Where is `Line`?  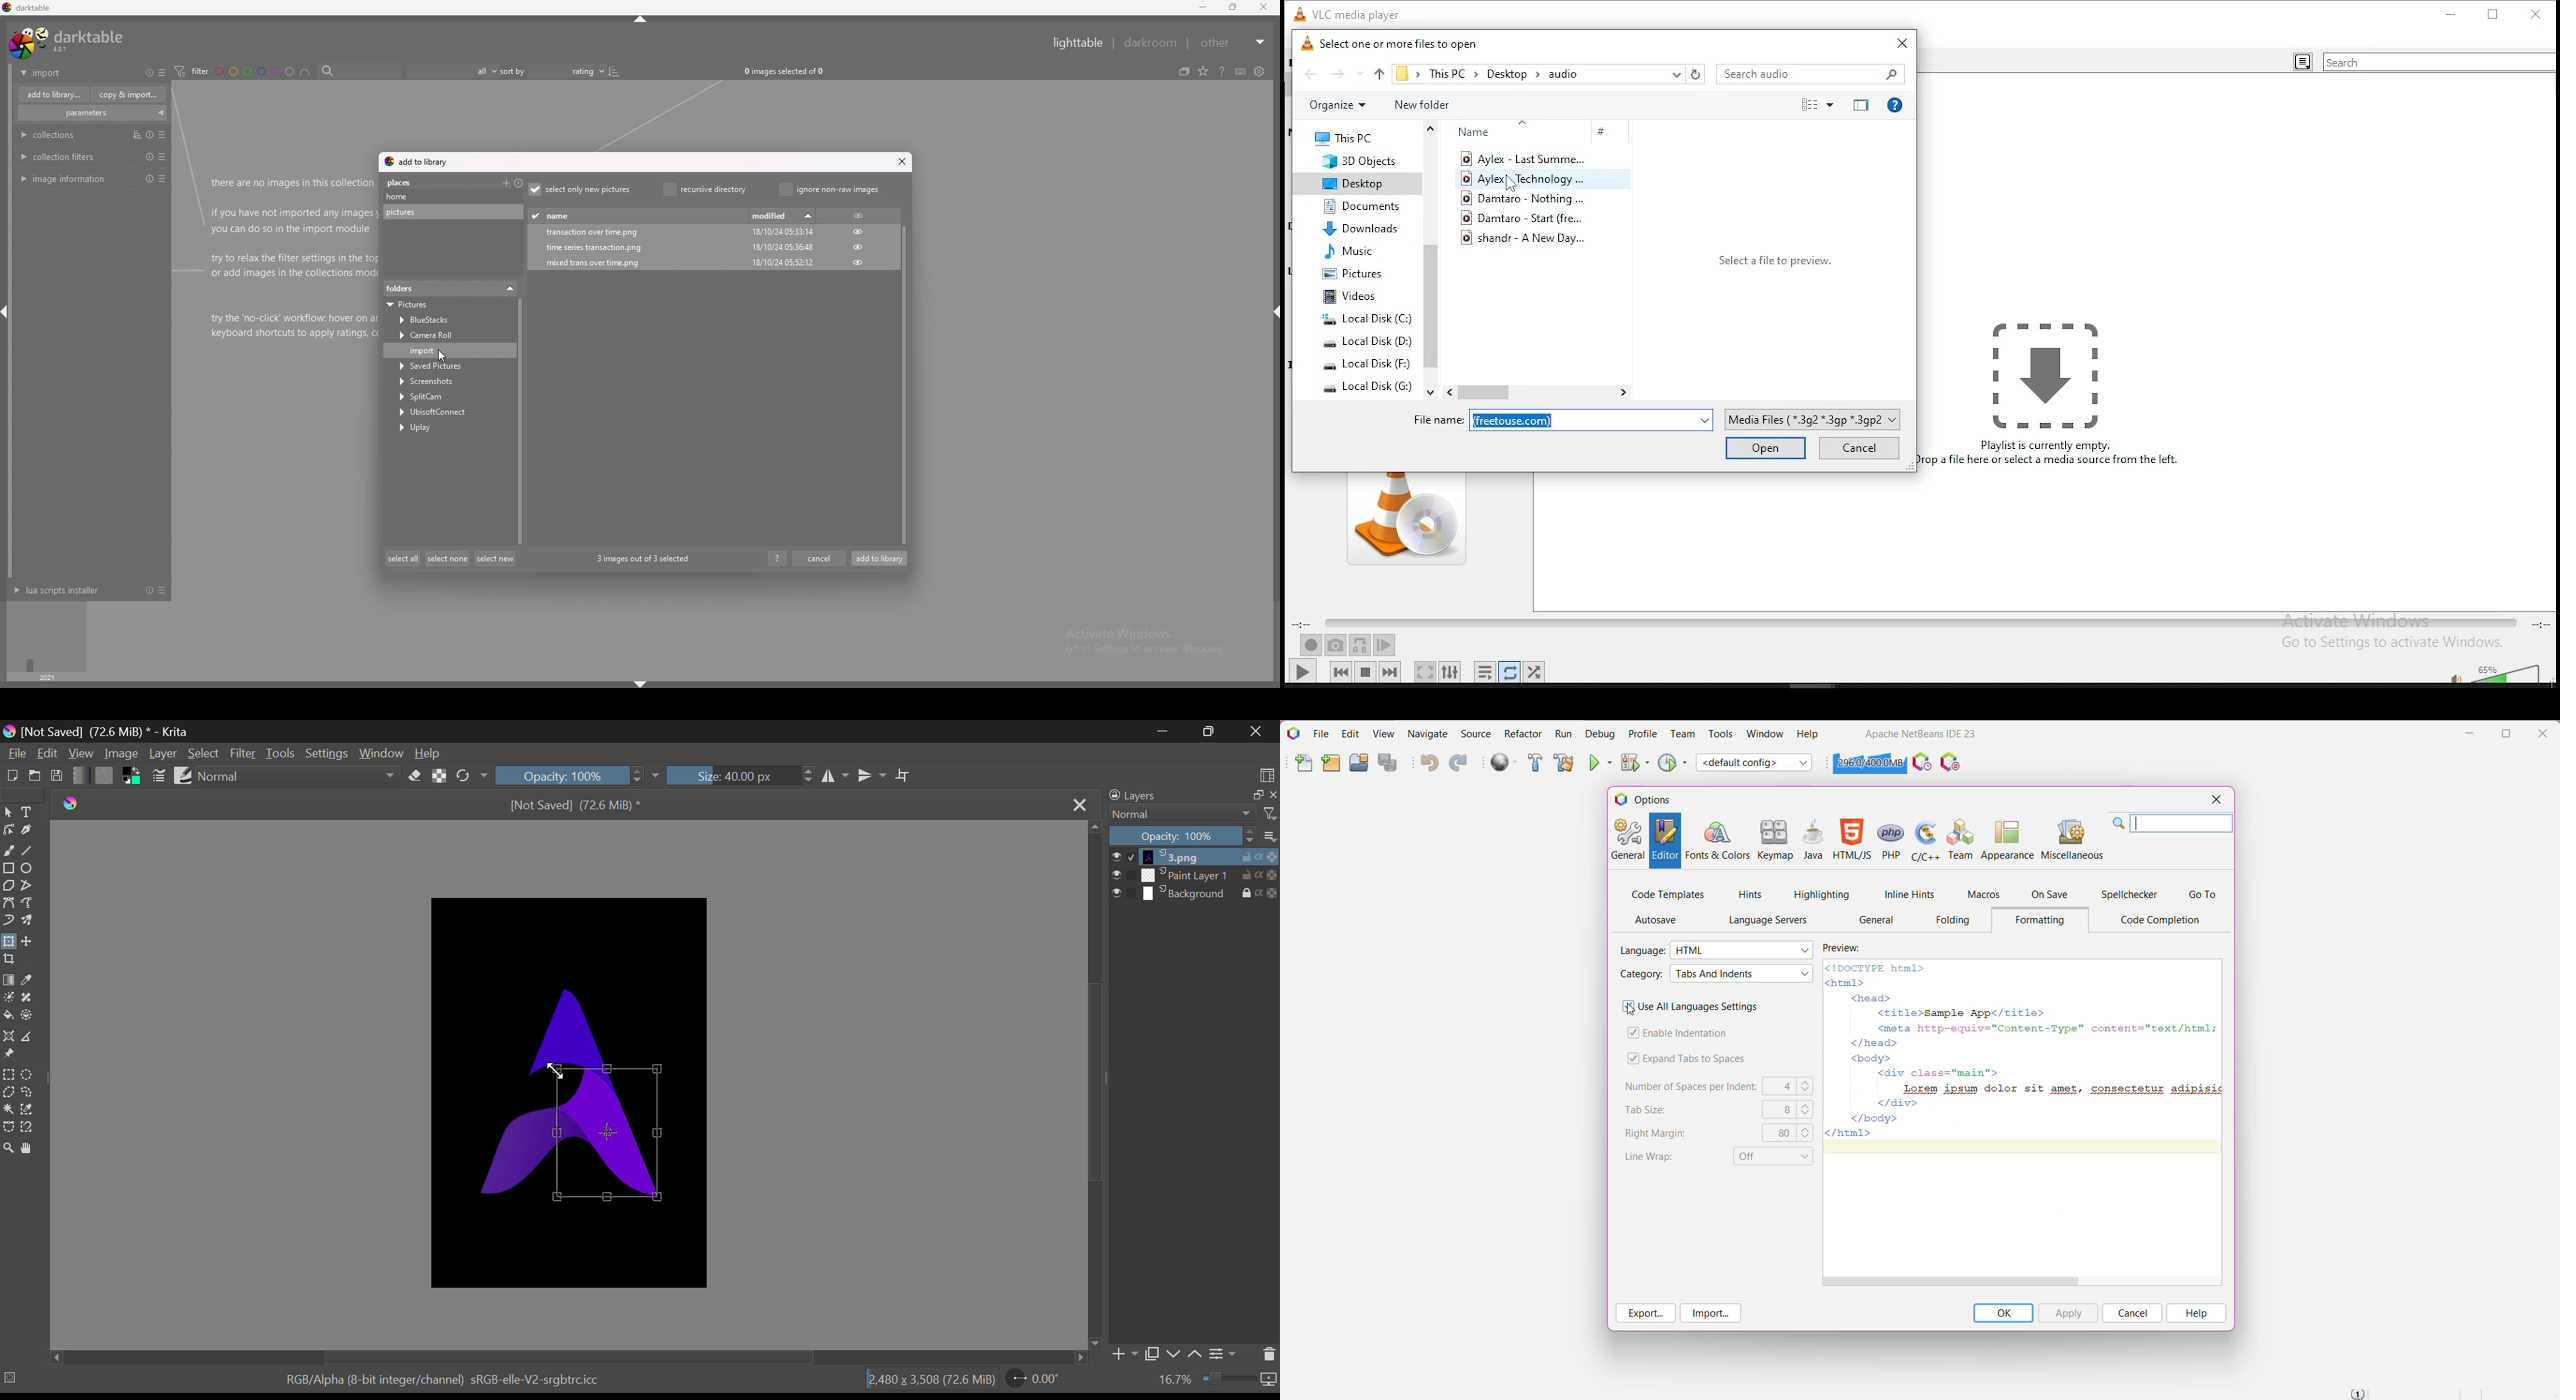 Line is located at coordinates (29, 851).